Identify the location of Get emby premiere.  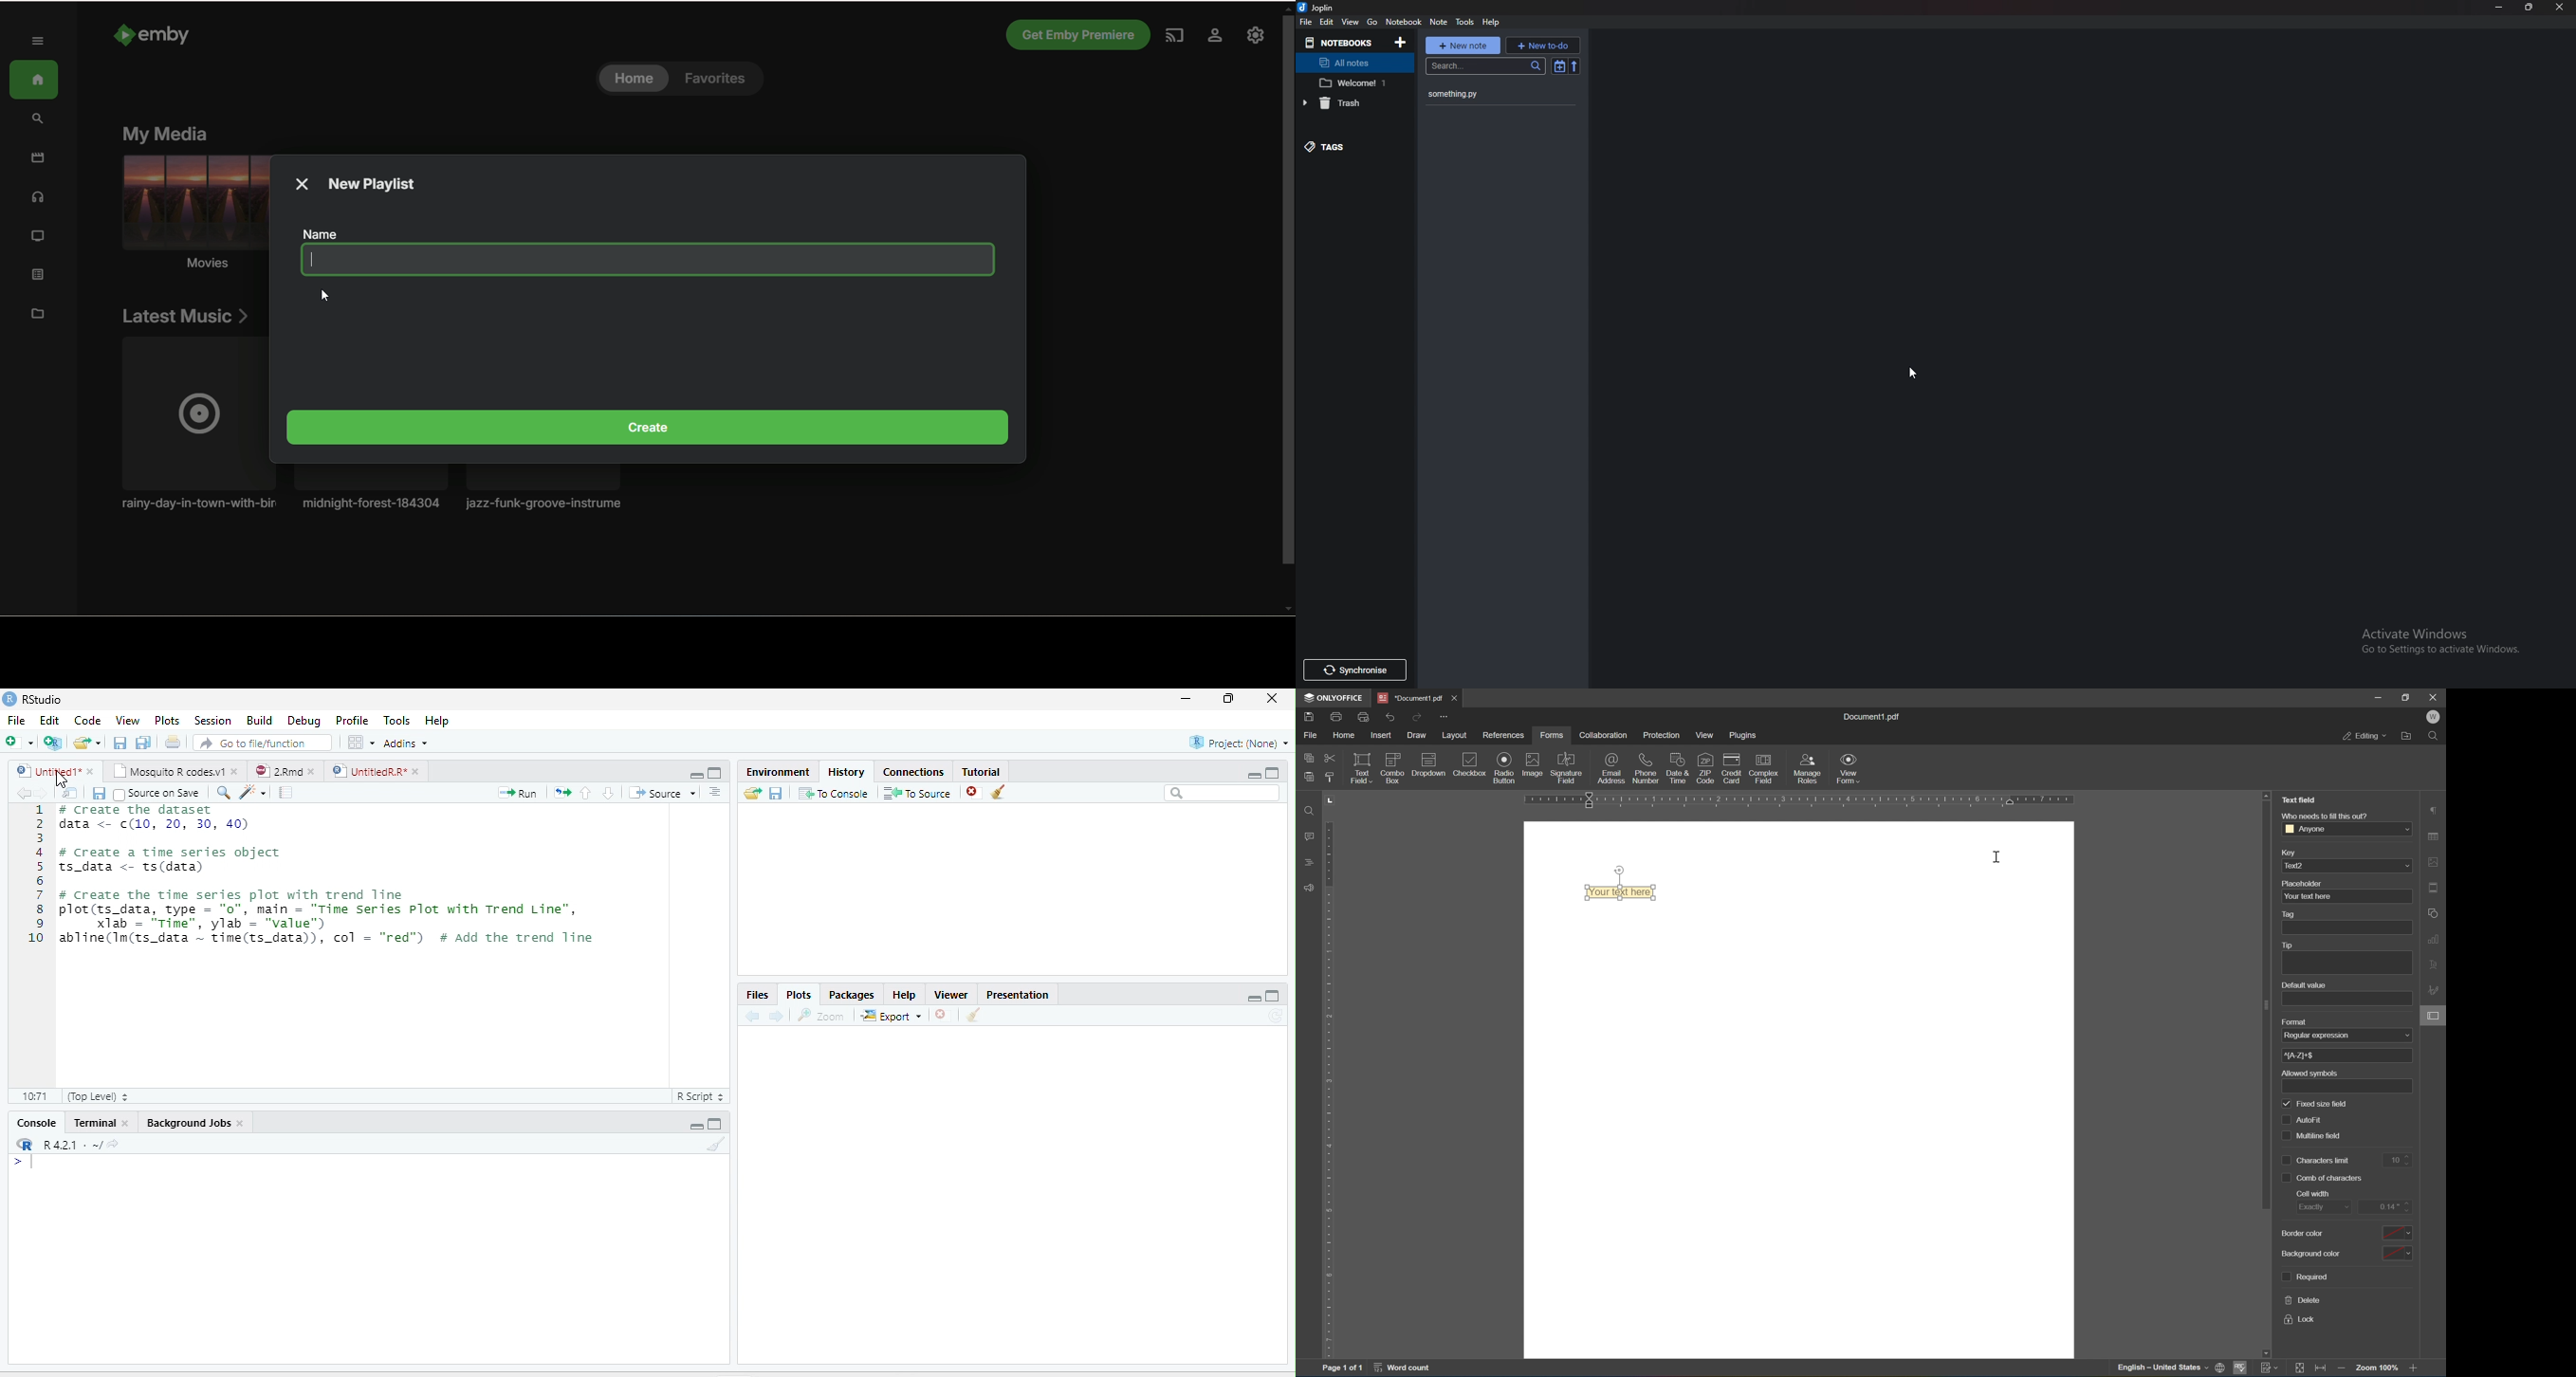
(1076, 34).